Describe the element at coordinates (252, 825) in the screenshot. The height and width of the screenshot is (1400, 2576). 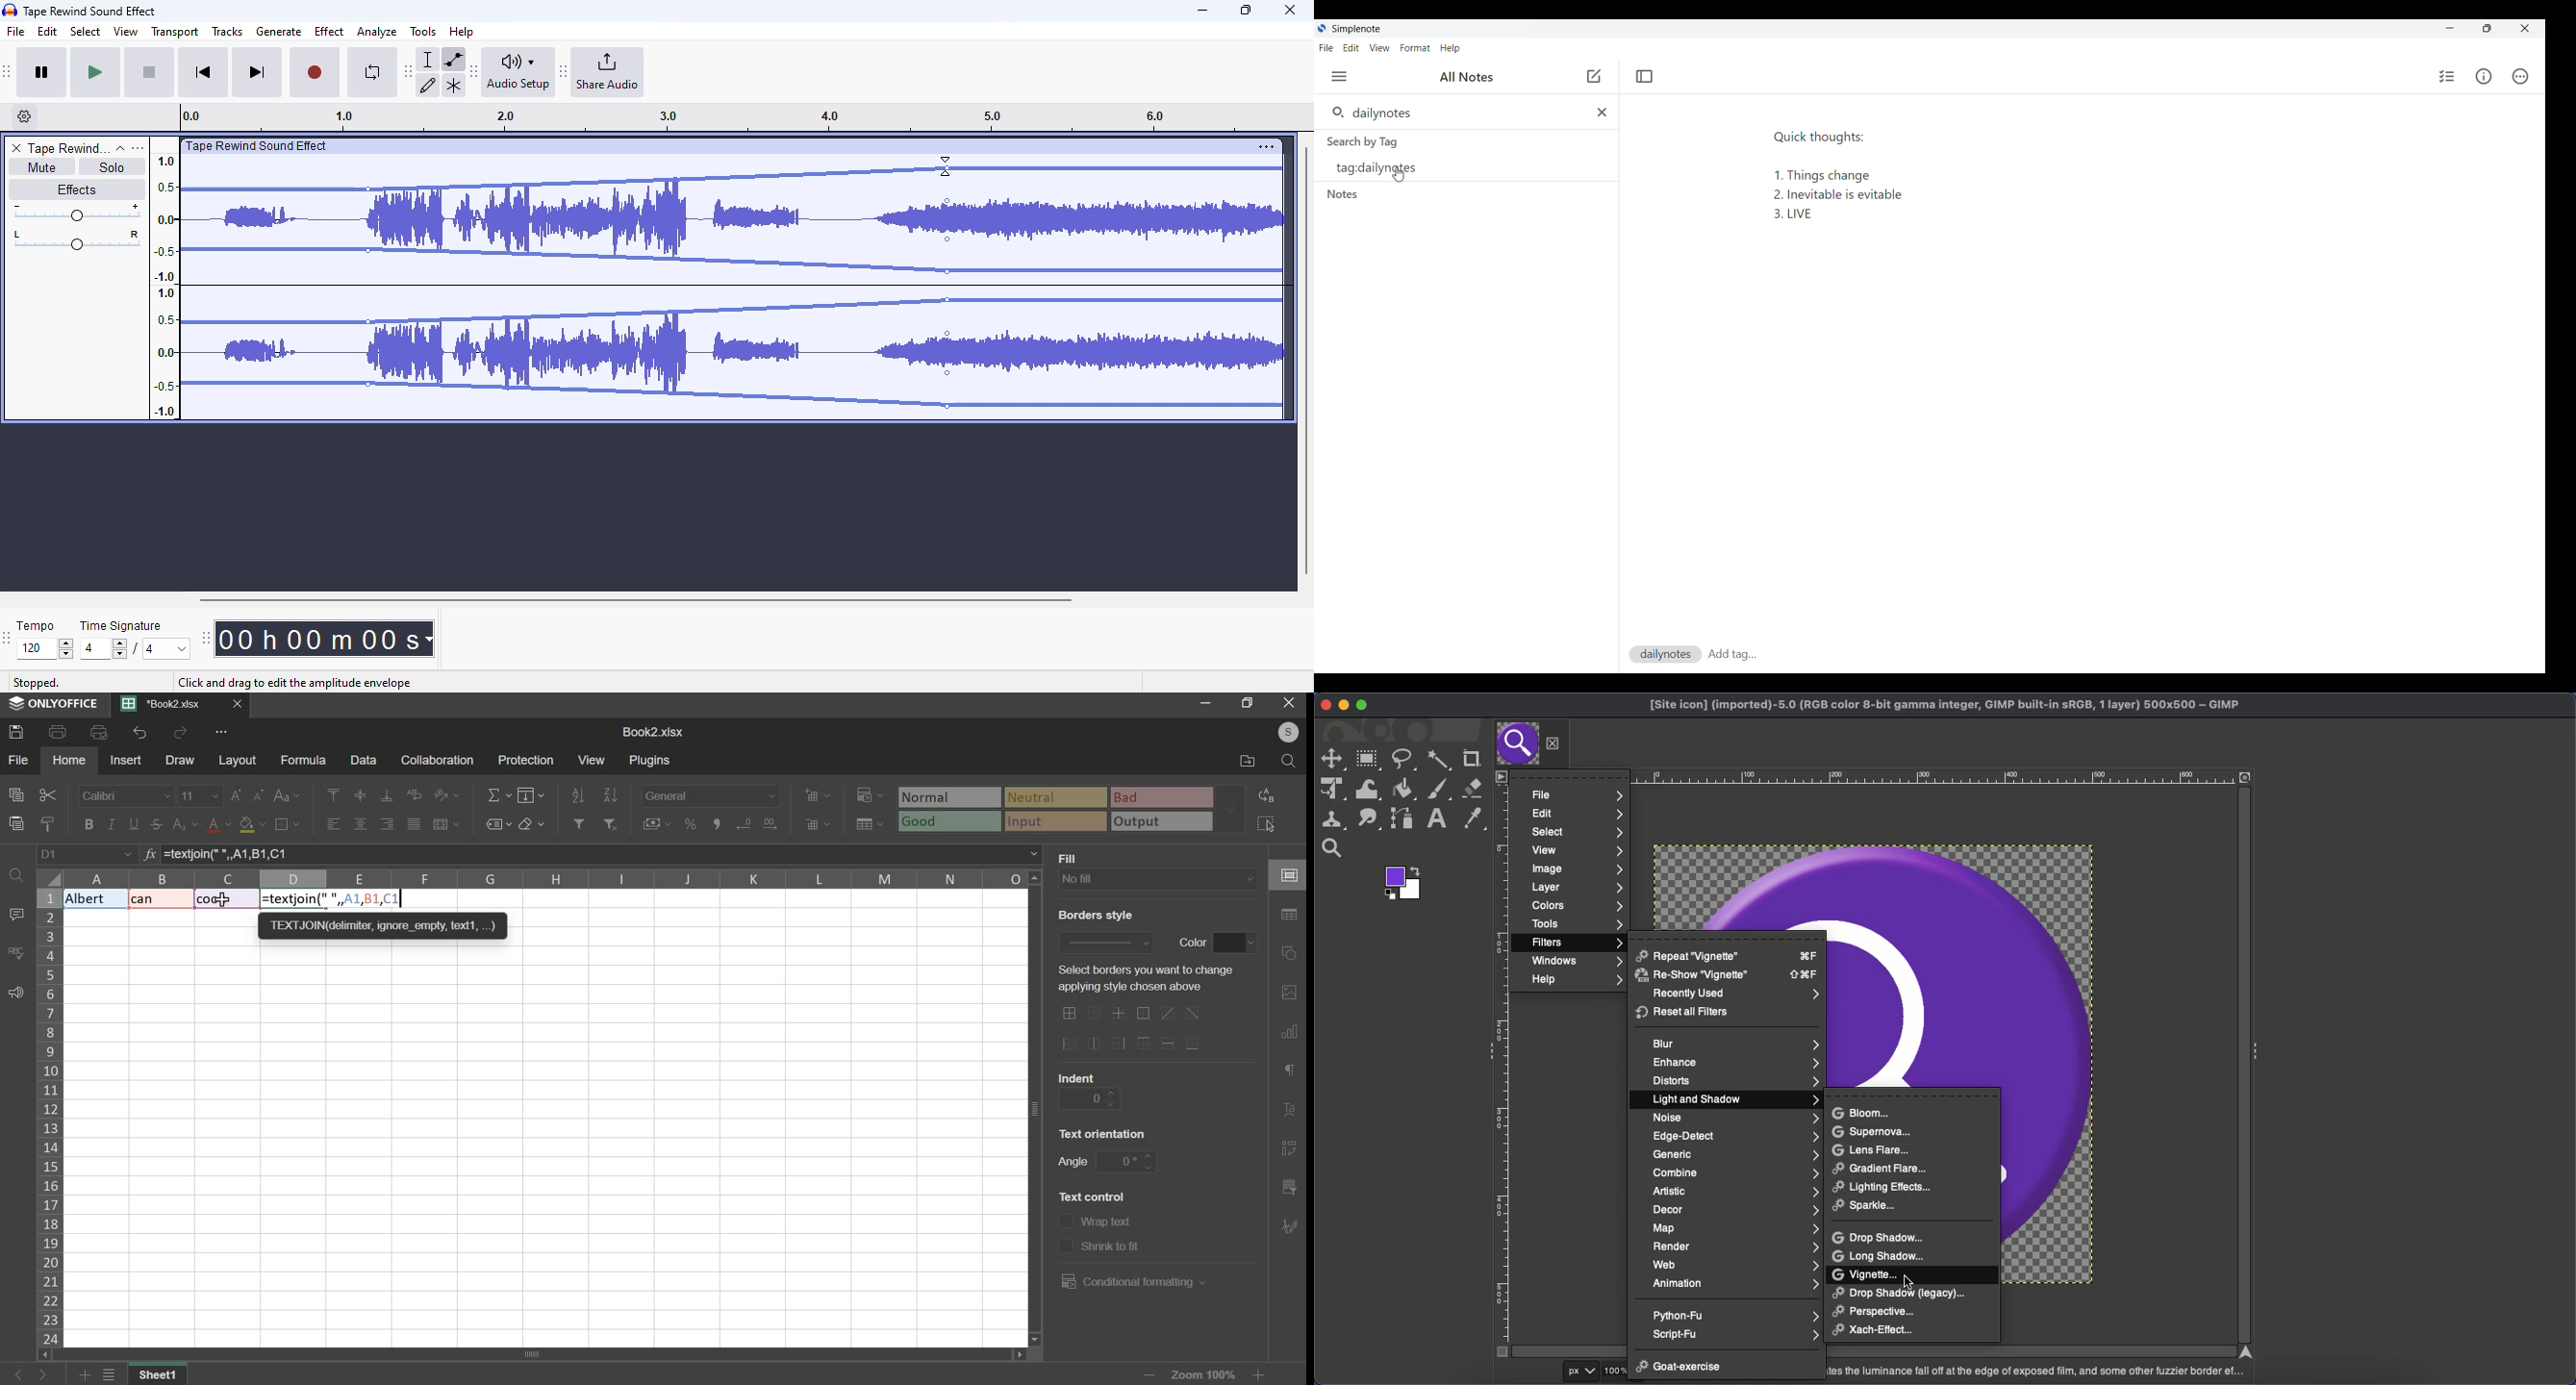
I see `fill color` at that location.